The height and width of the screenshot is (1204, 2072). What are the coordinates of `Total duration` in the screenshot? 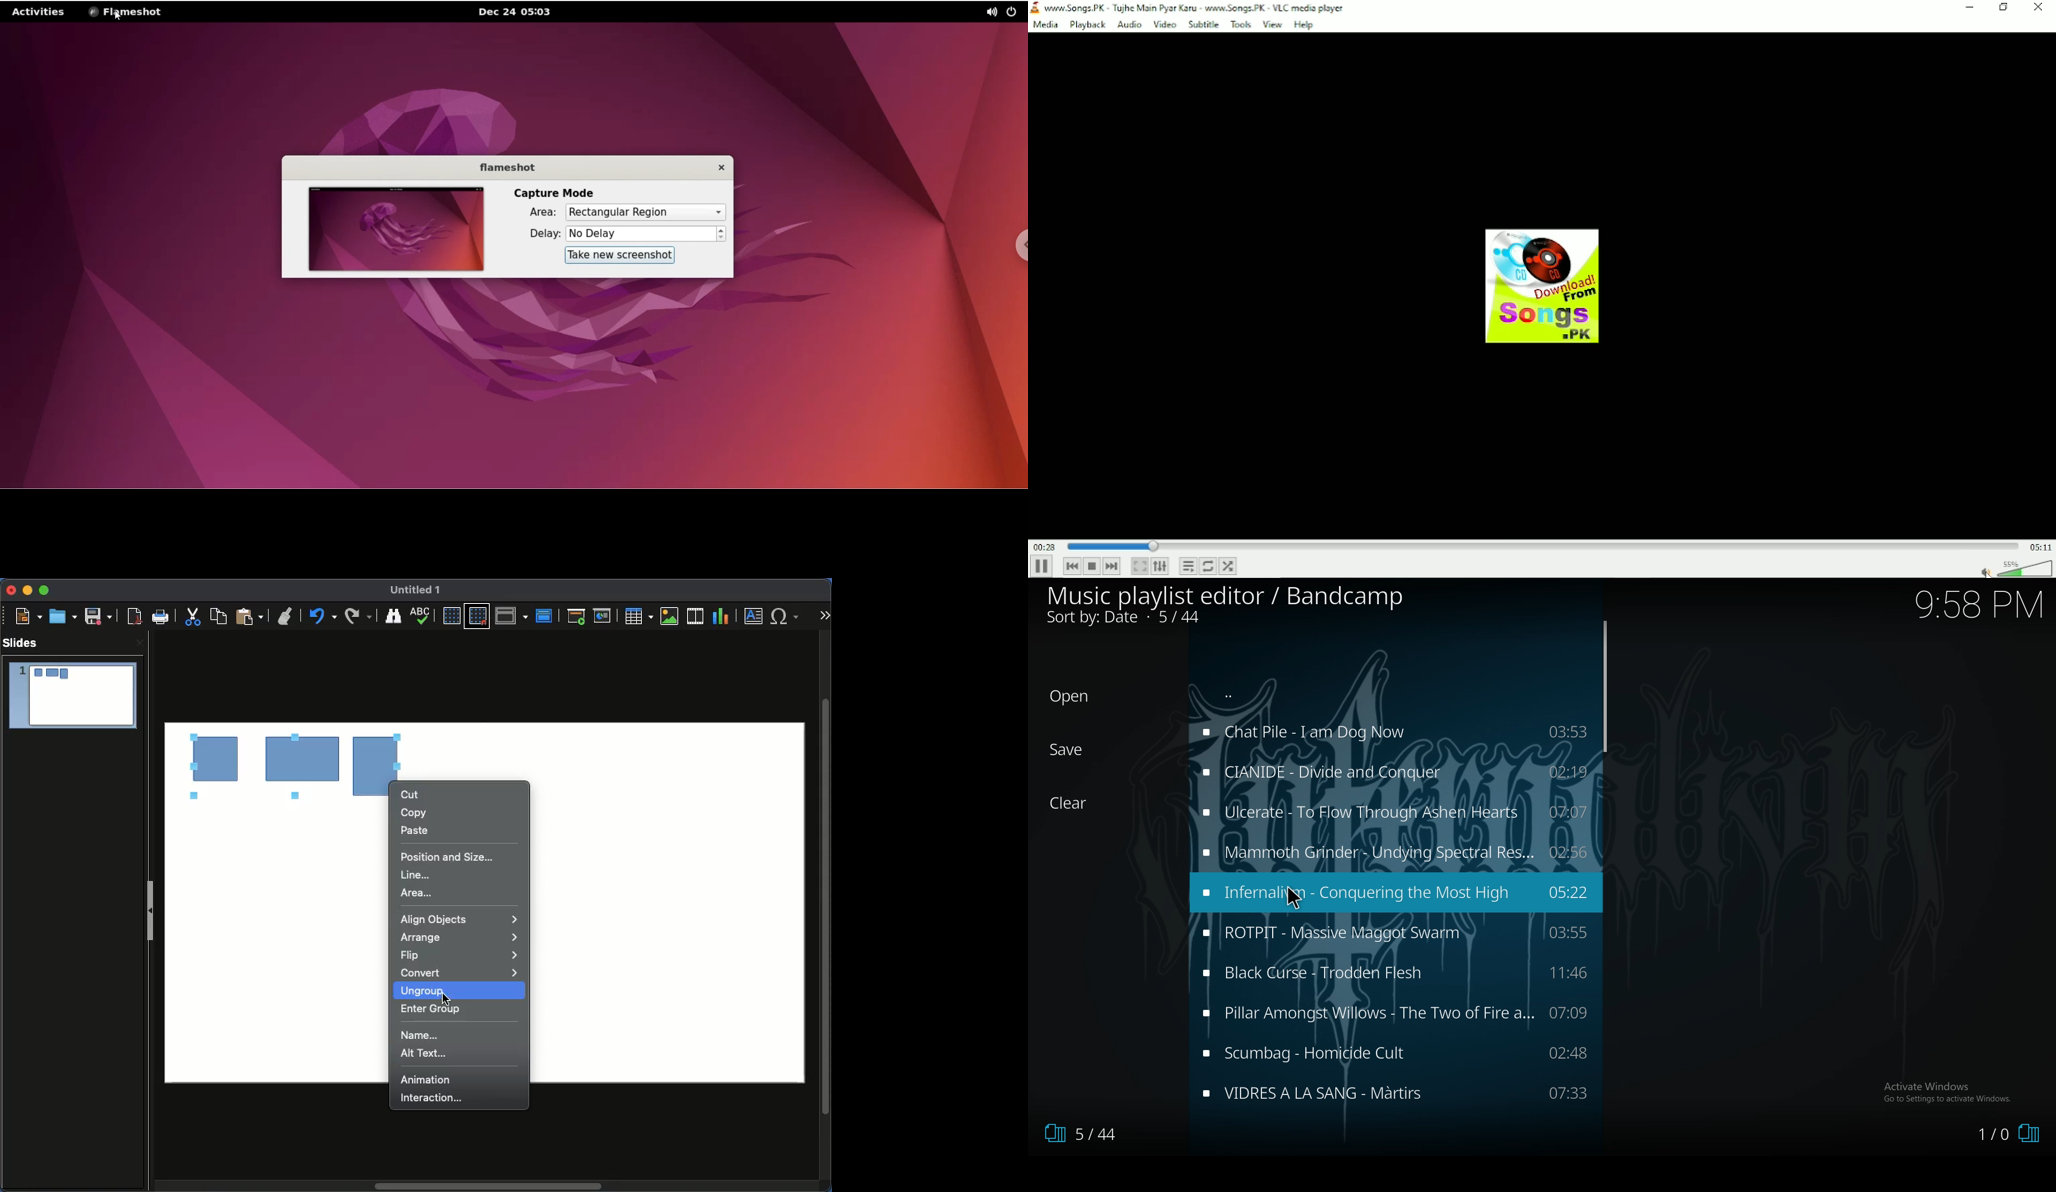 It's located at (2040, 547).